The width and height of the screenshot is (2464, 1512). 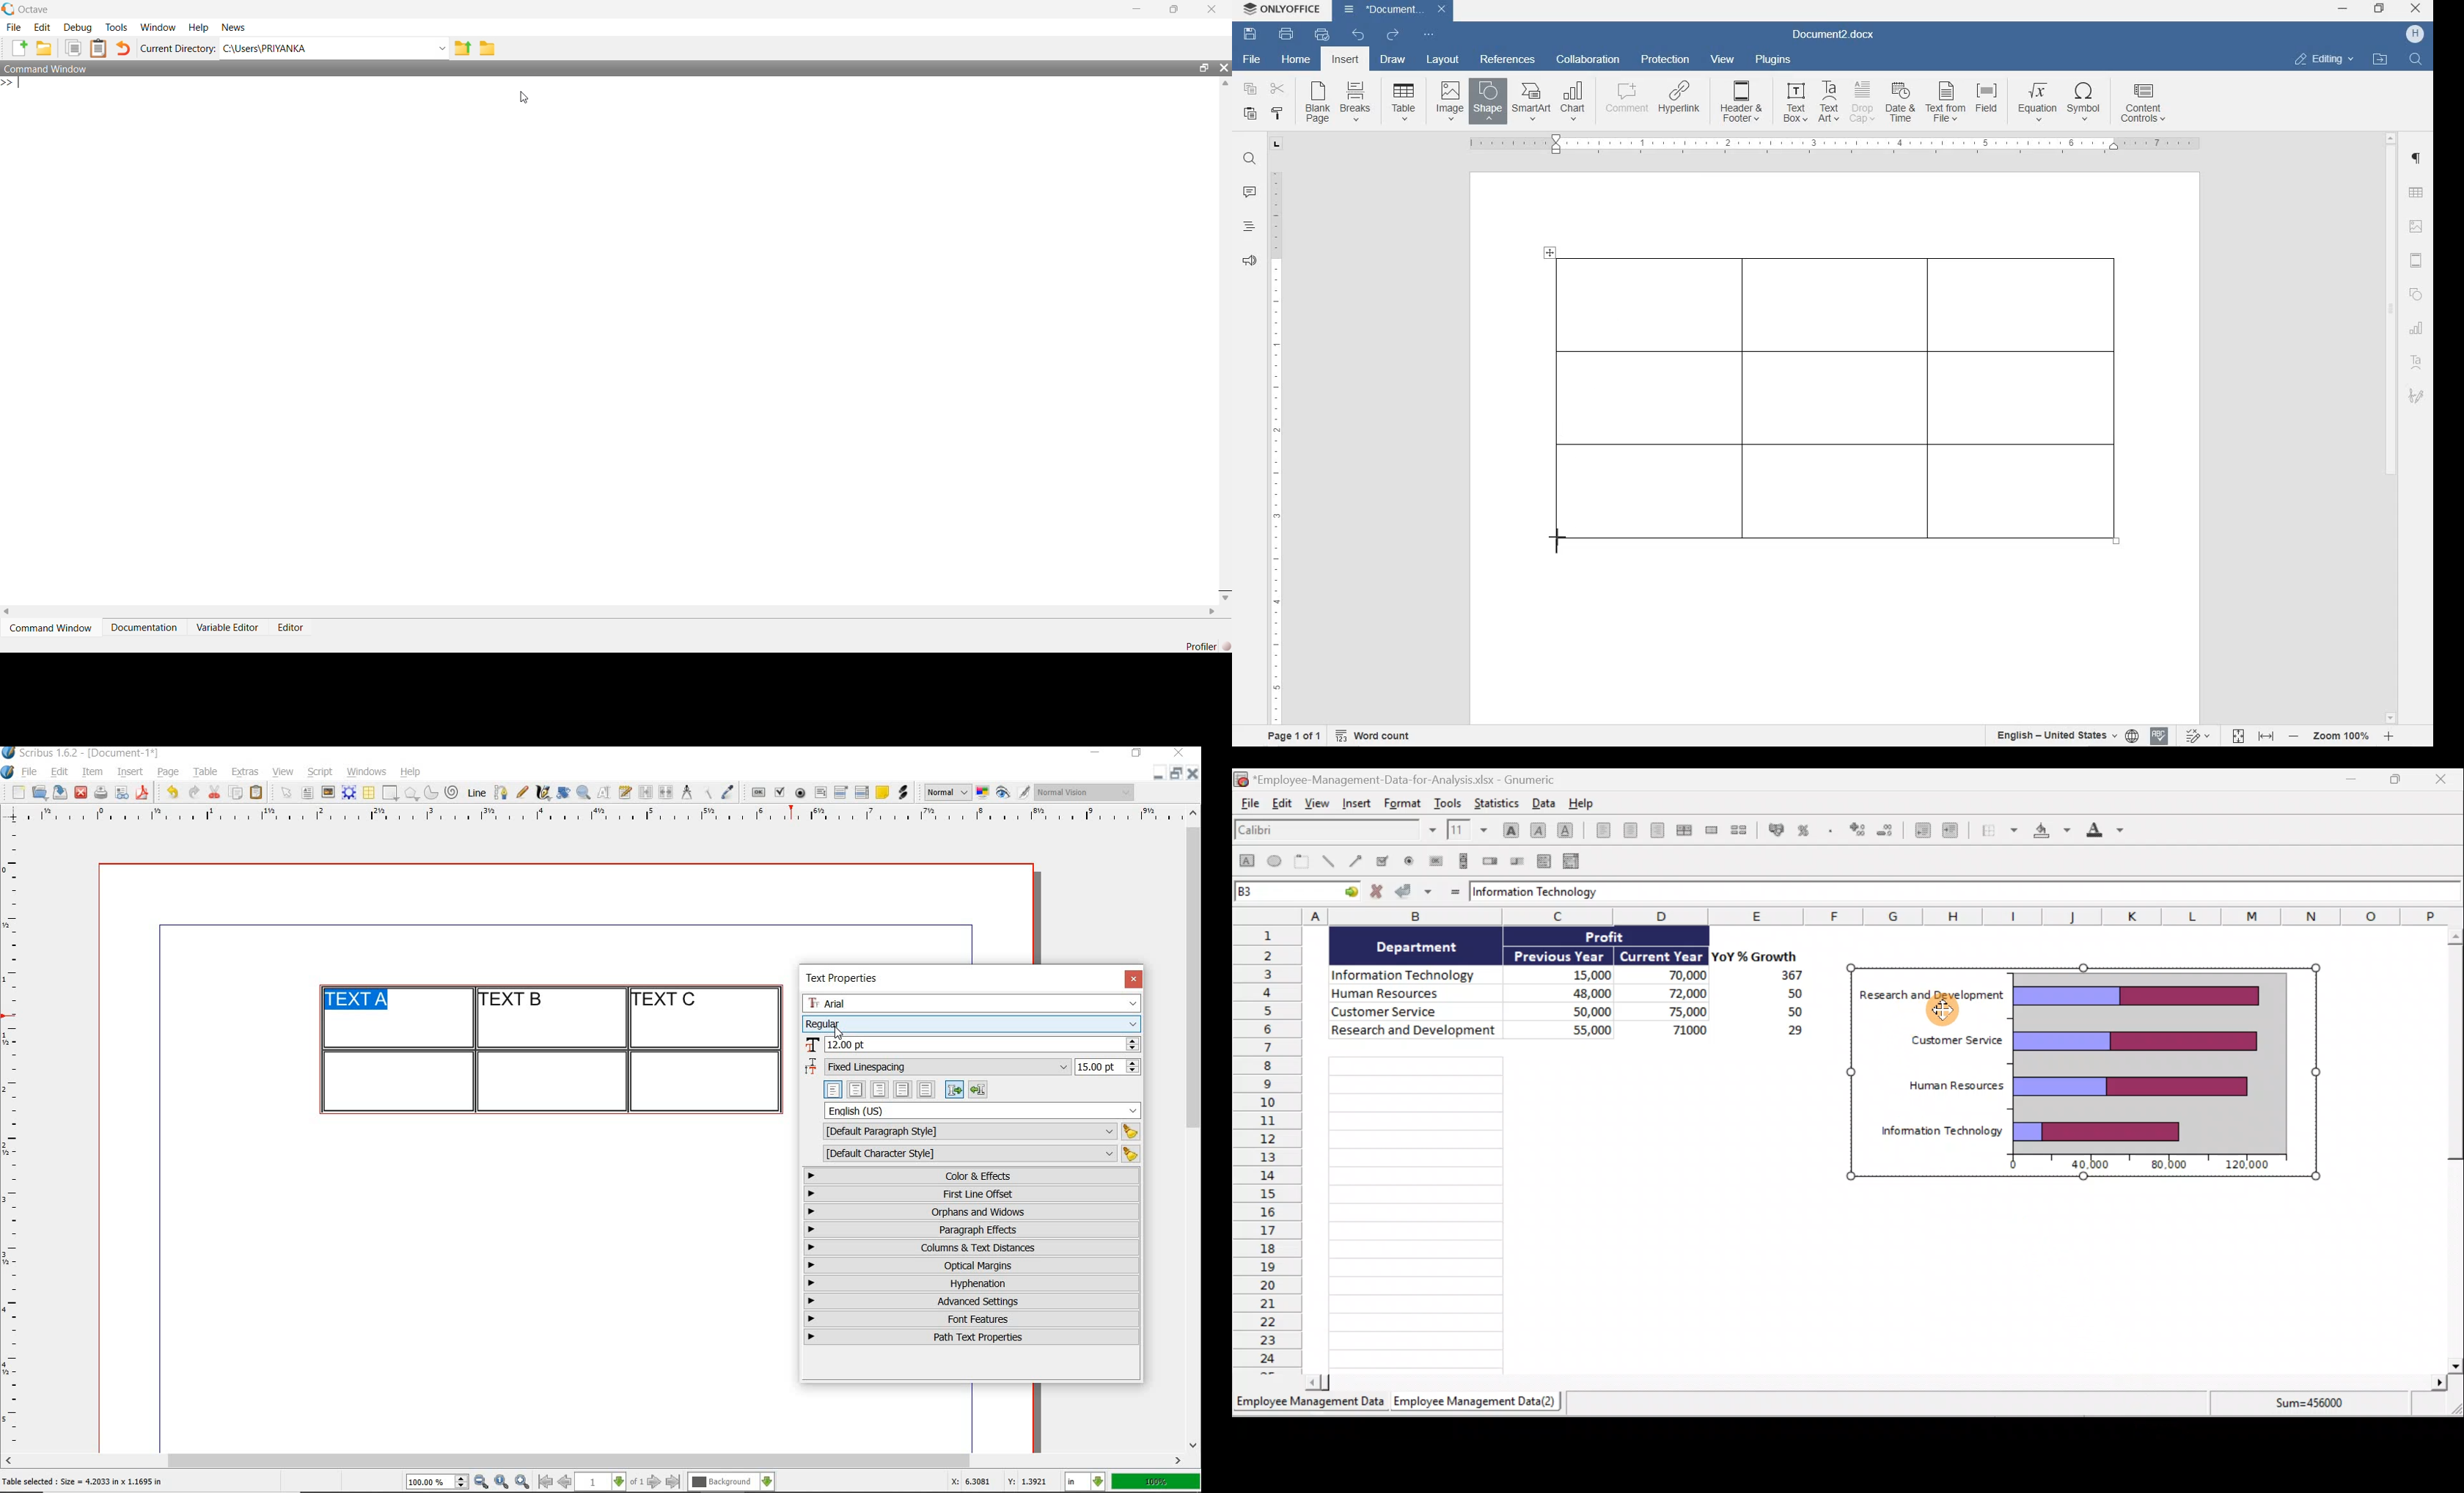 I want to click on home, so click(x=1297, y=60).